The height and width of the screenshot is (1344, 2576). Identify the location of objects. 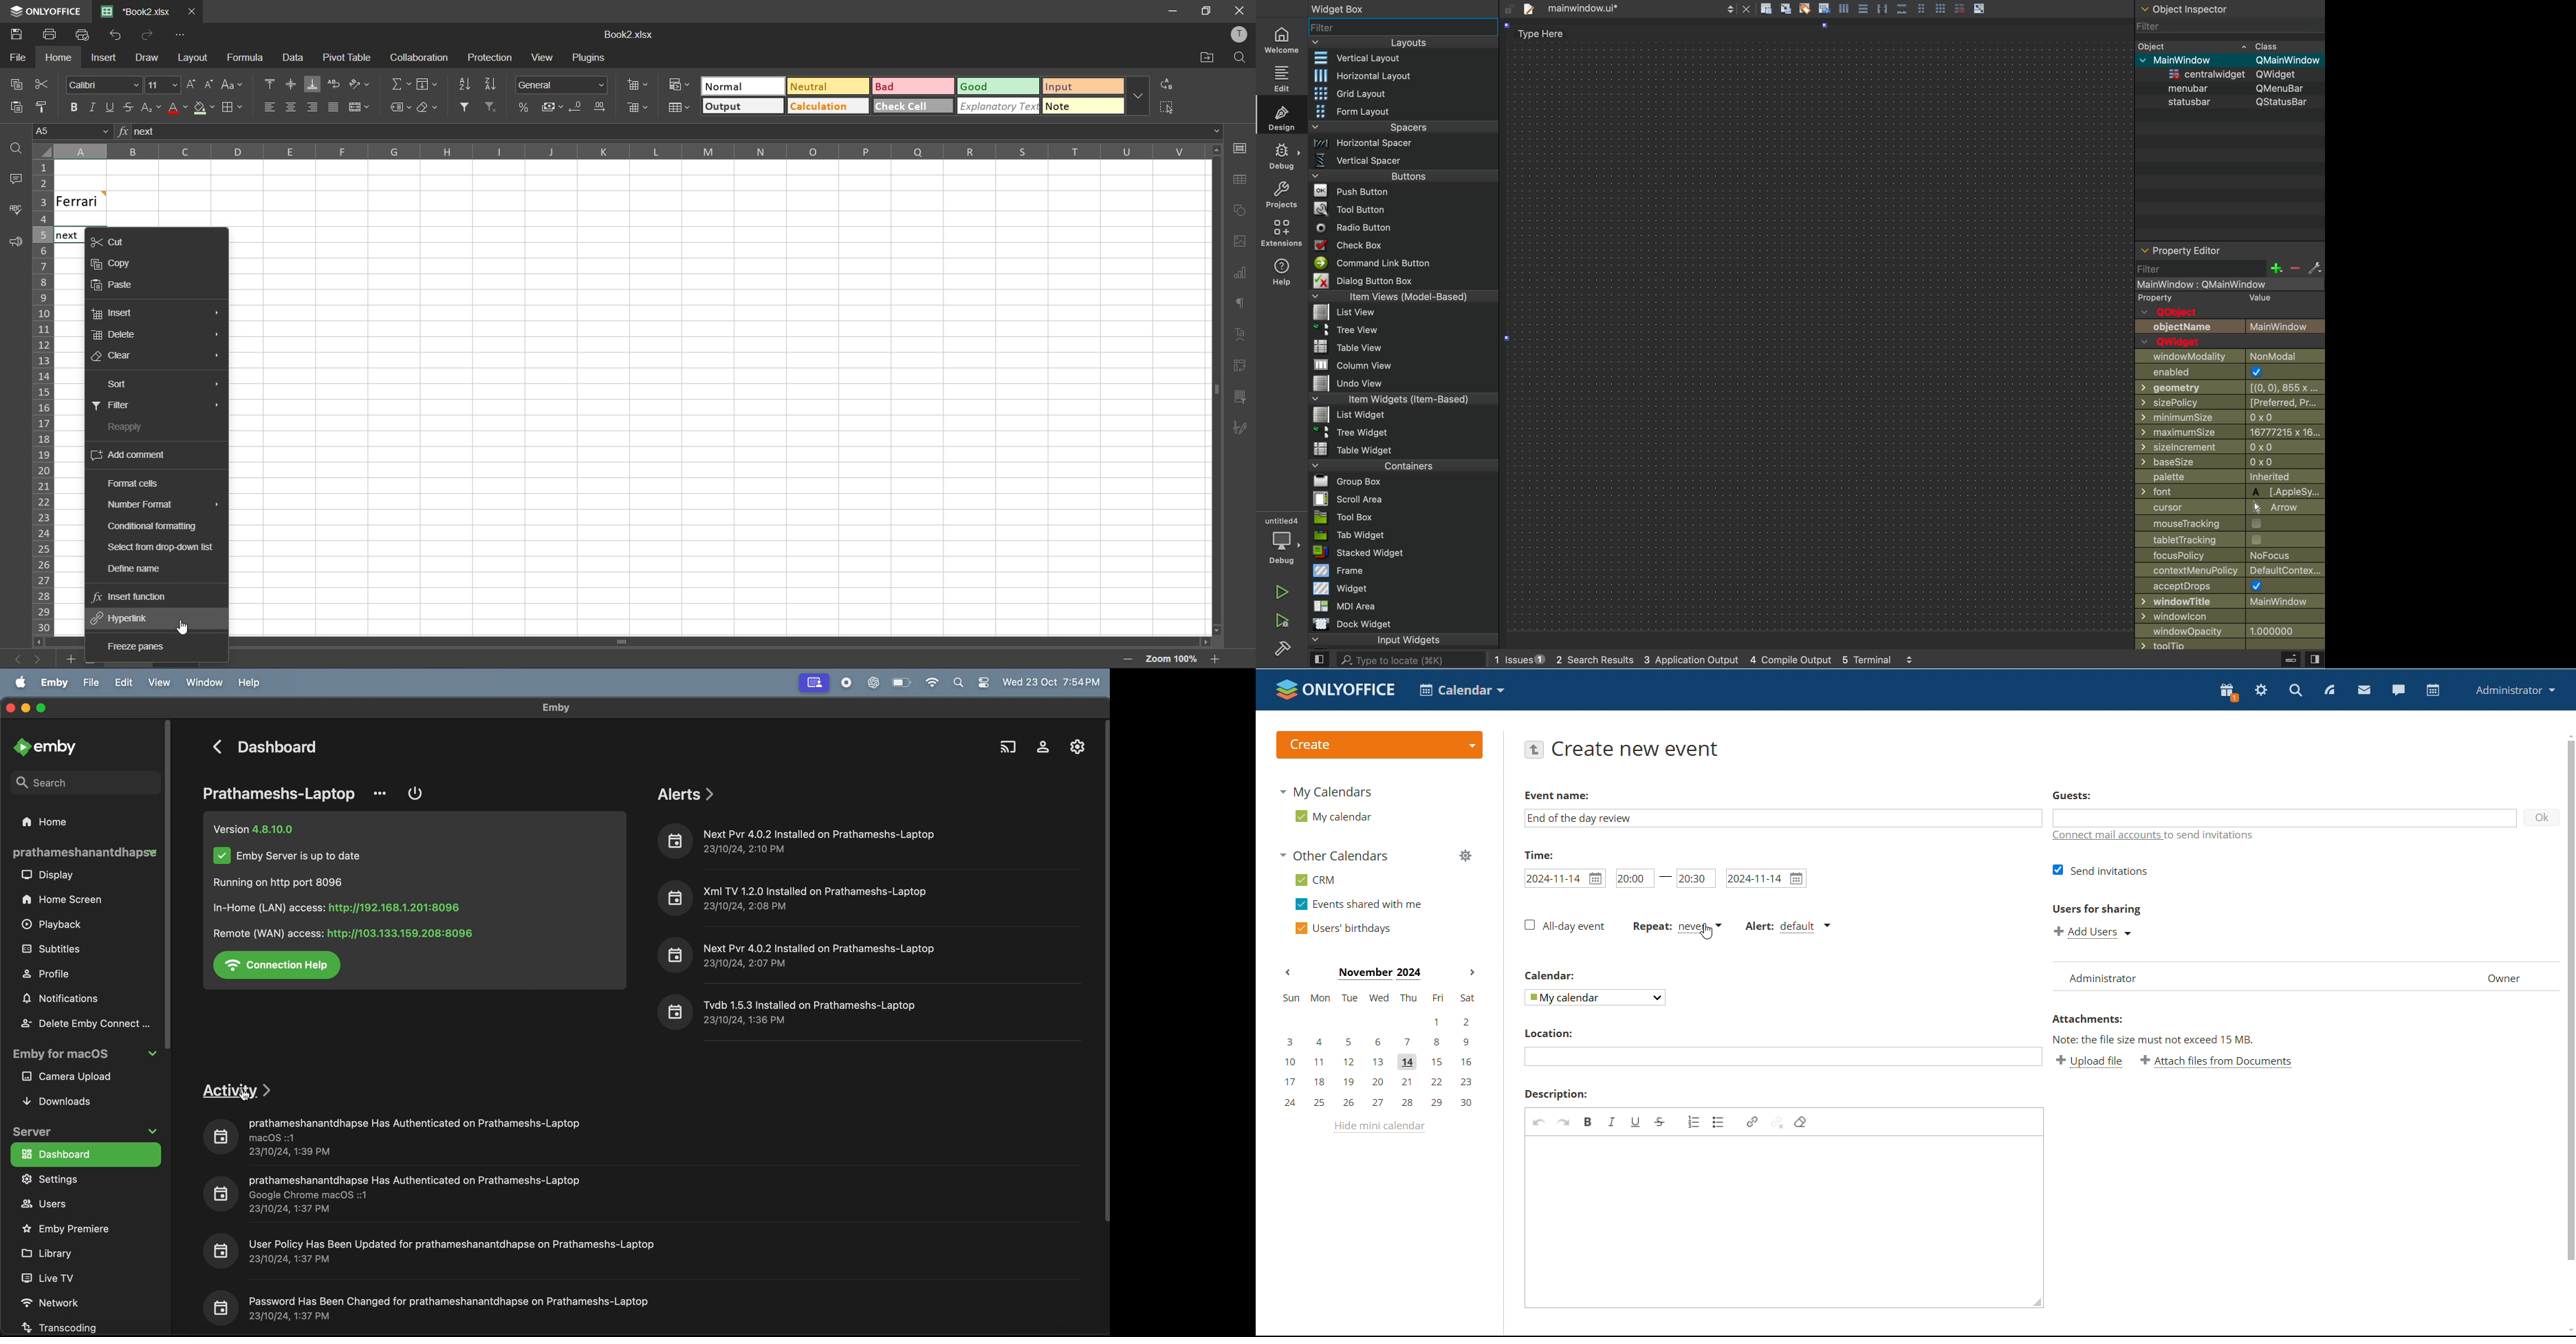
(2230, 320).